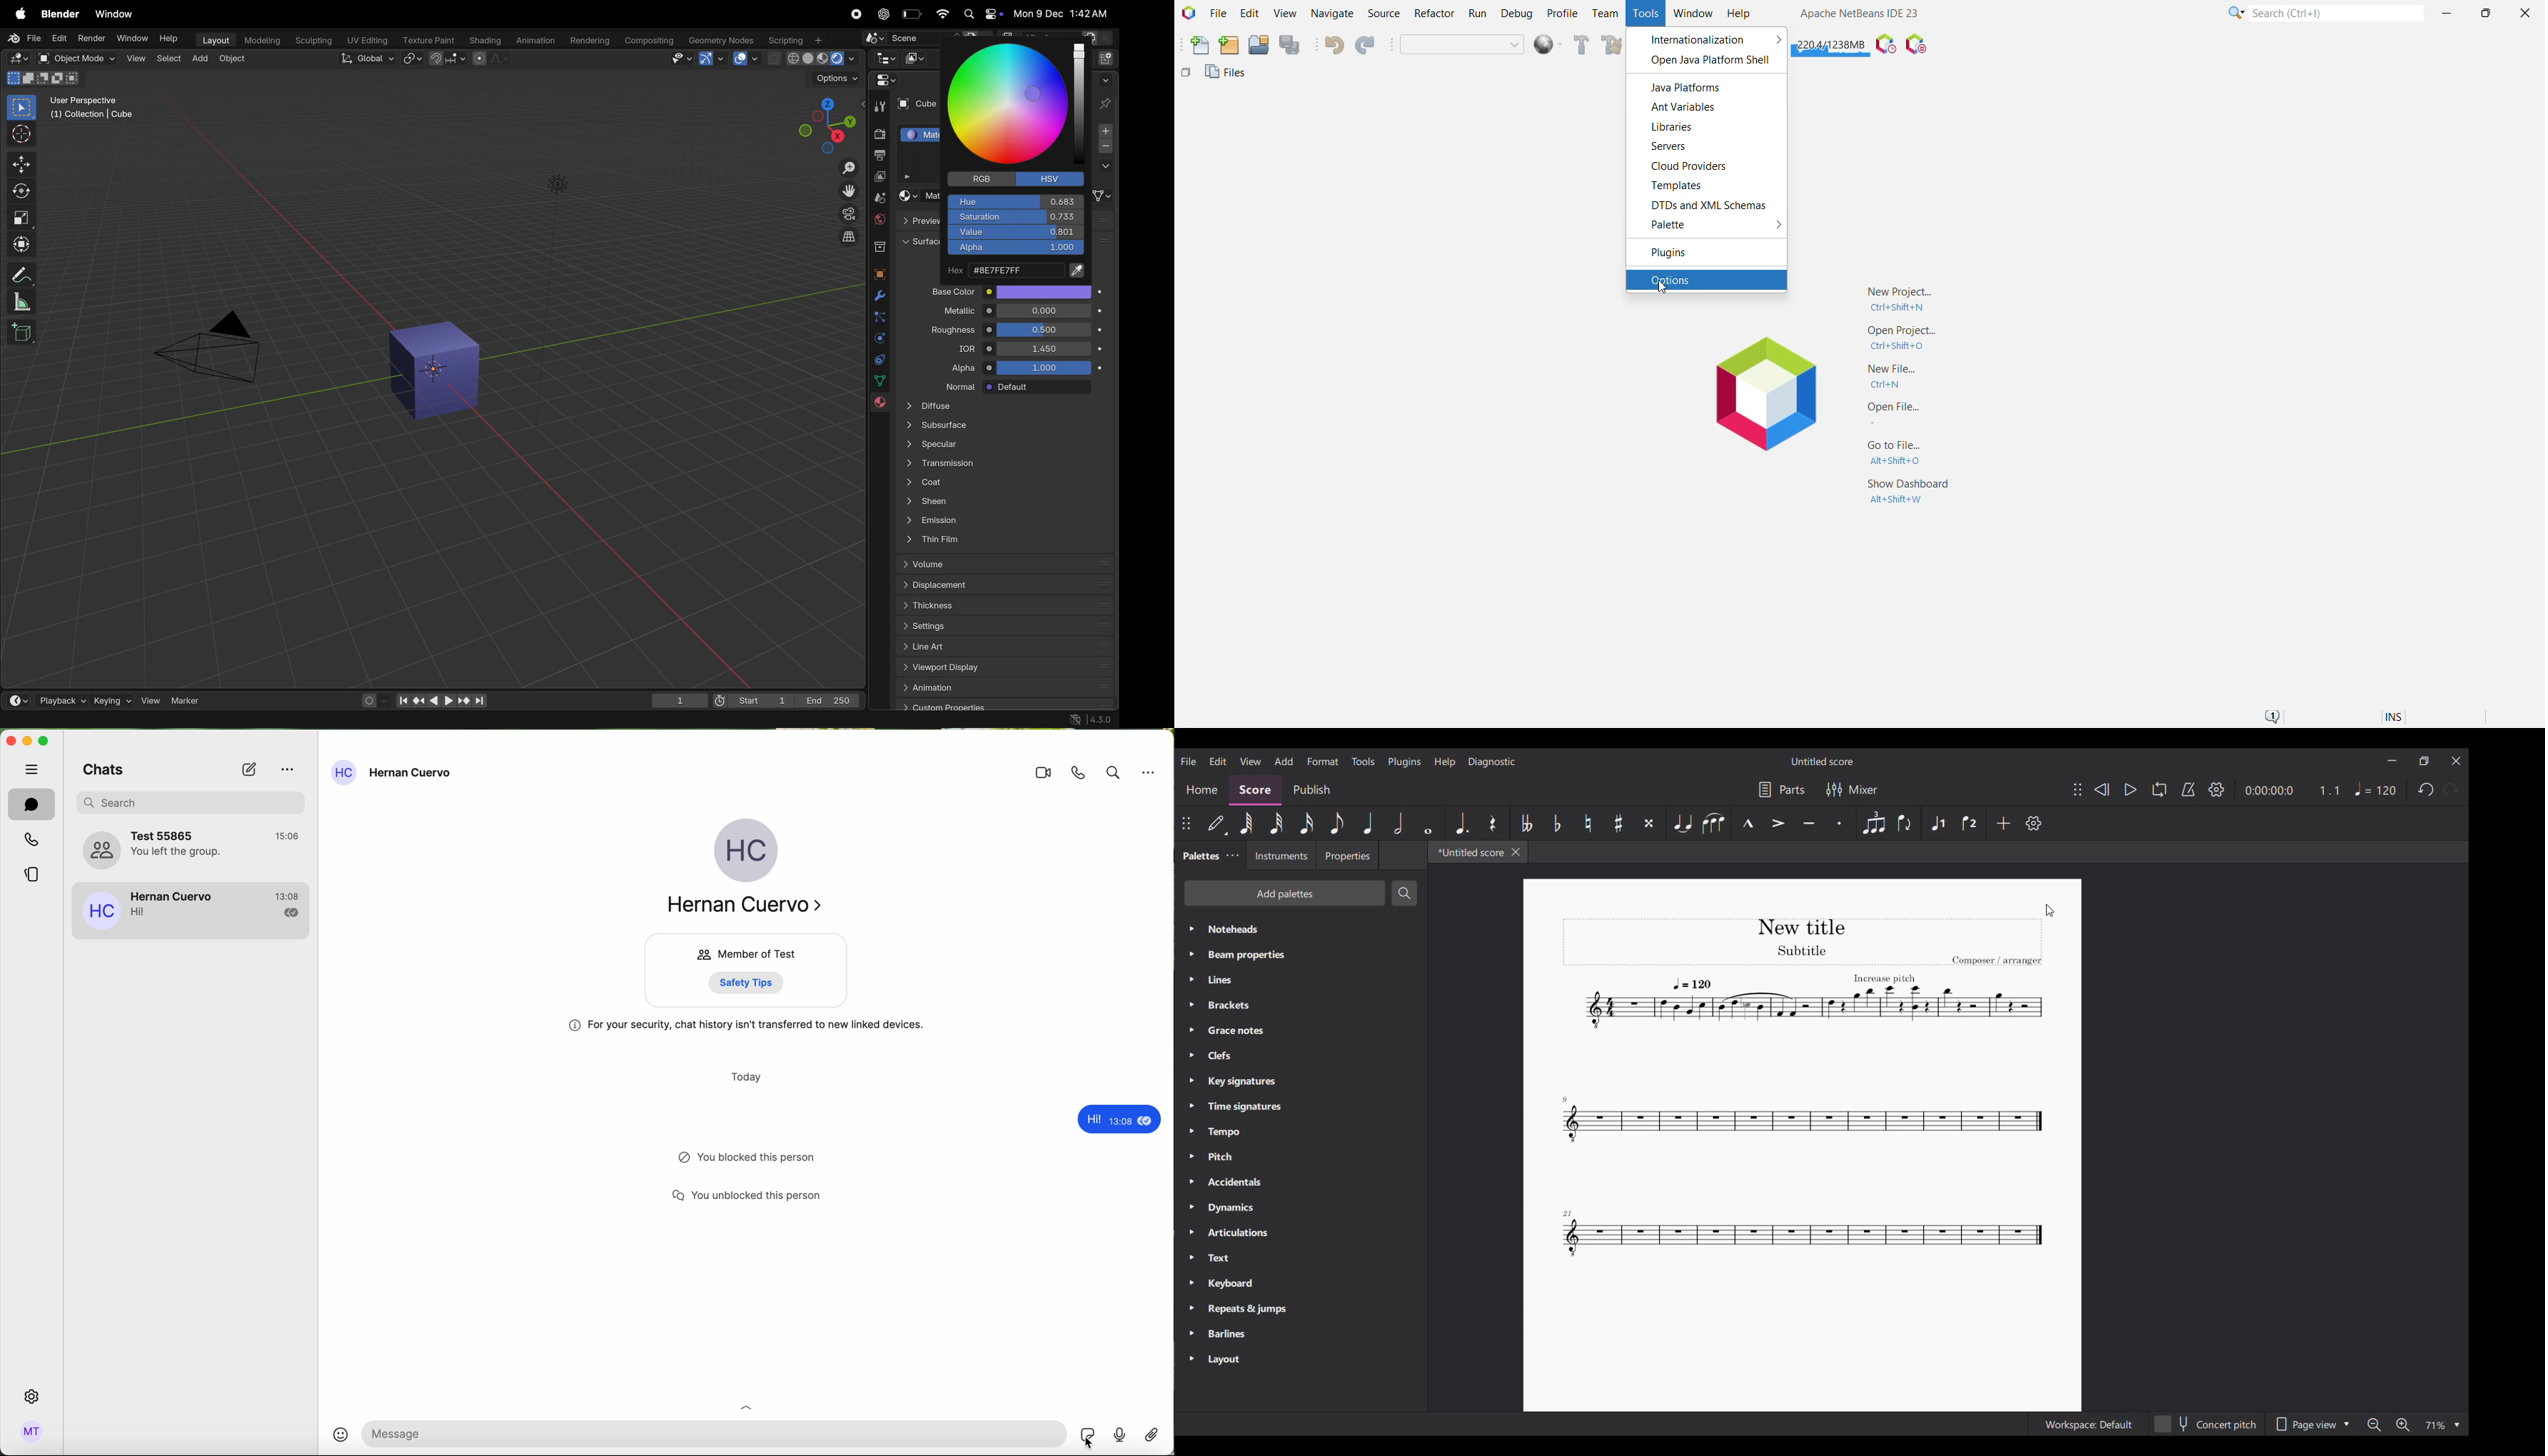  Describe the element at coordinates (796, 39) in the screenshot. I see `scripting` at that location.